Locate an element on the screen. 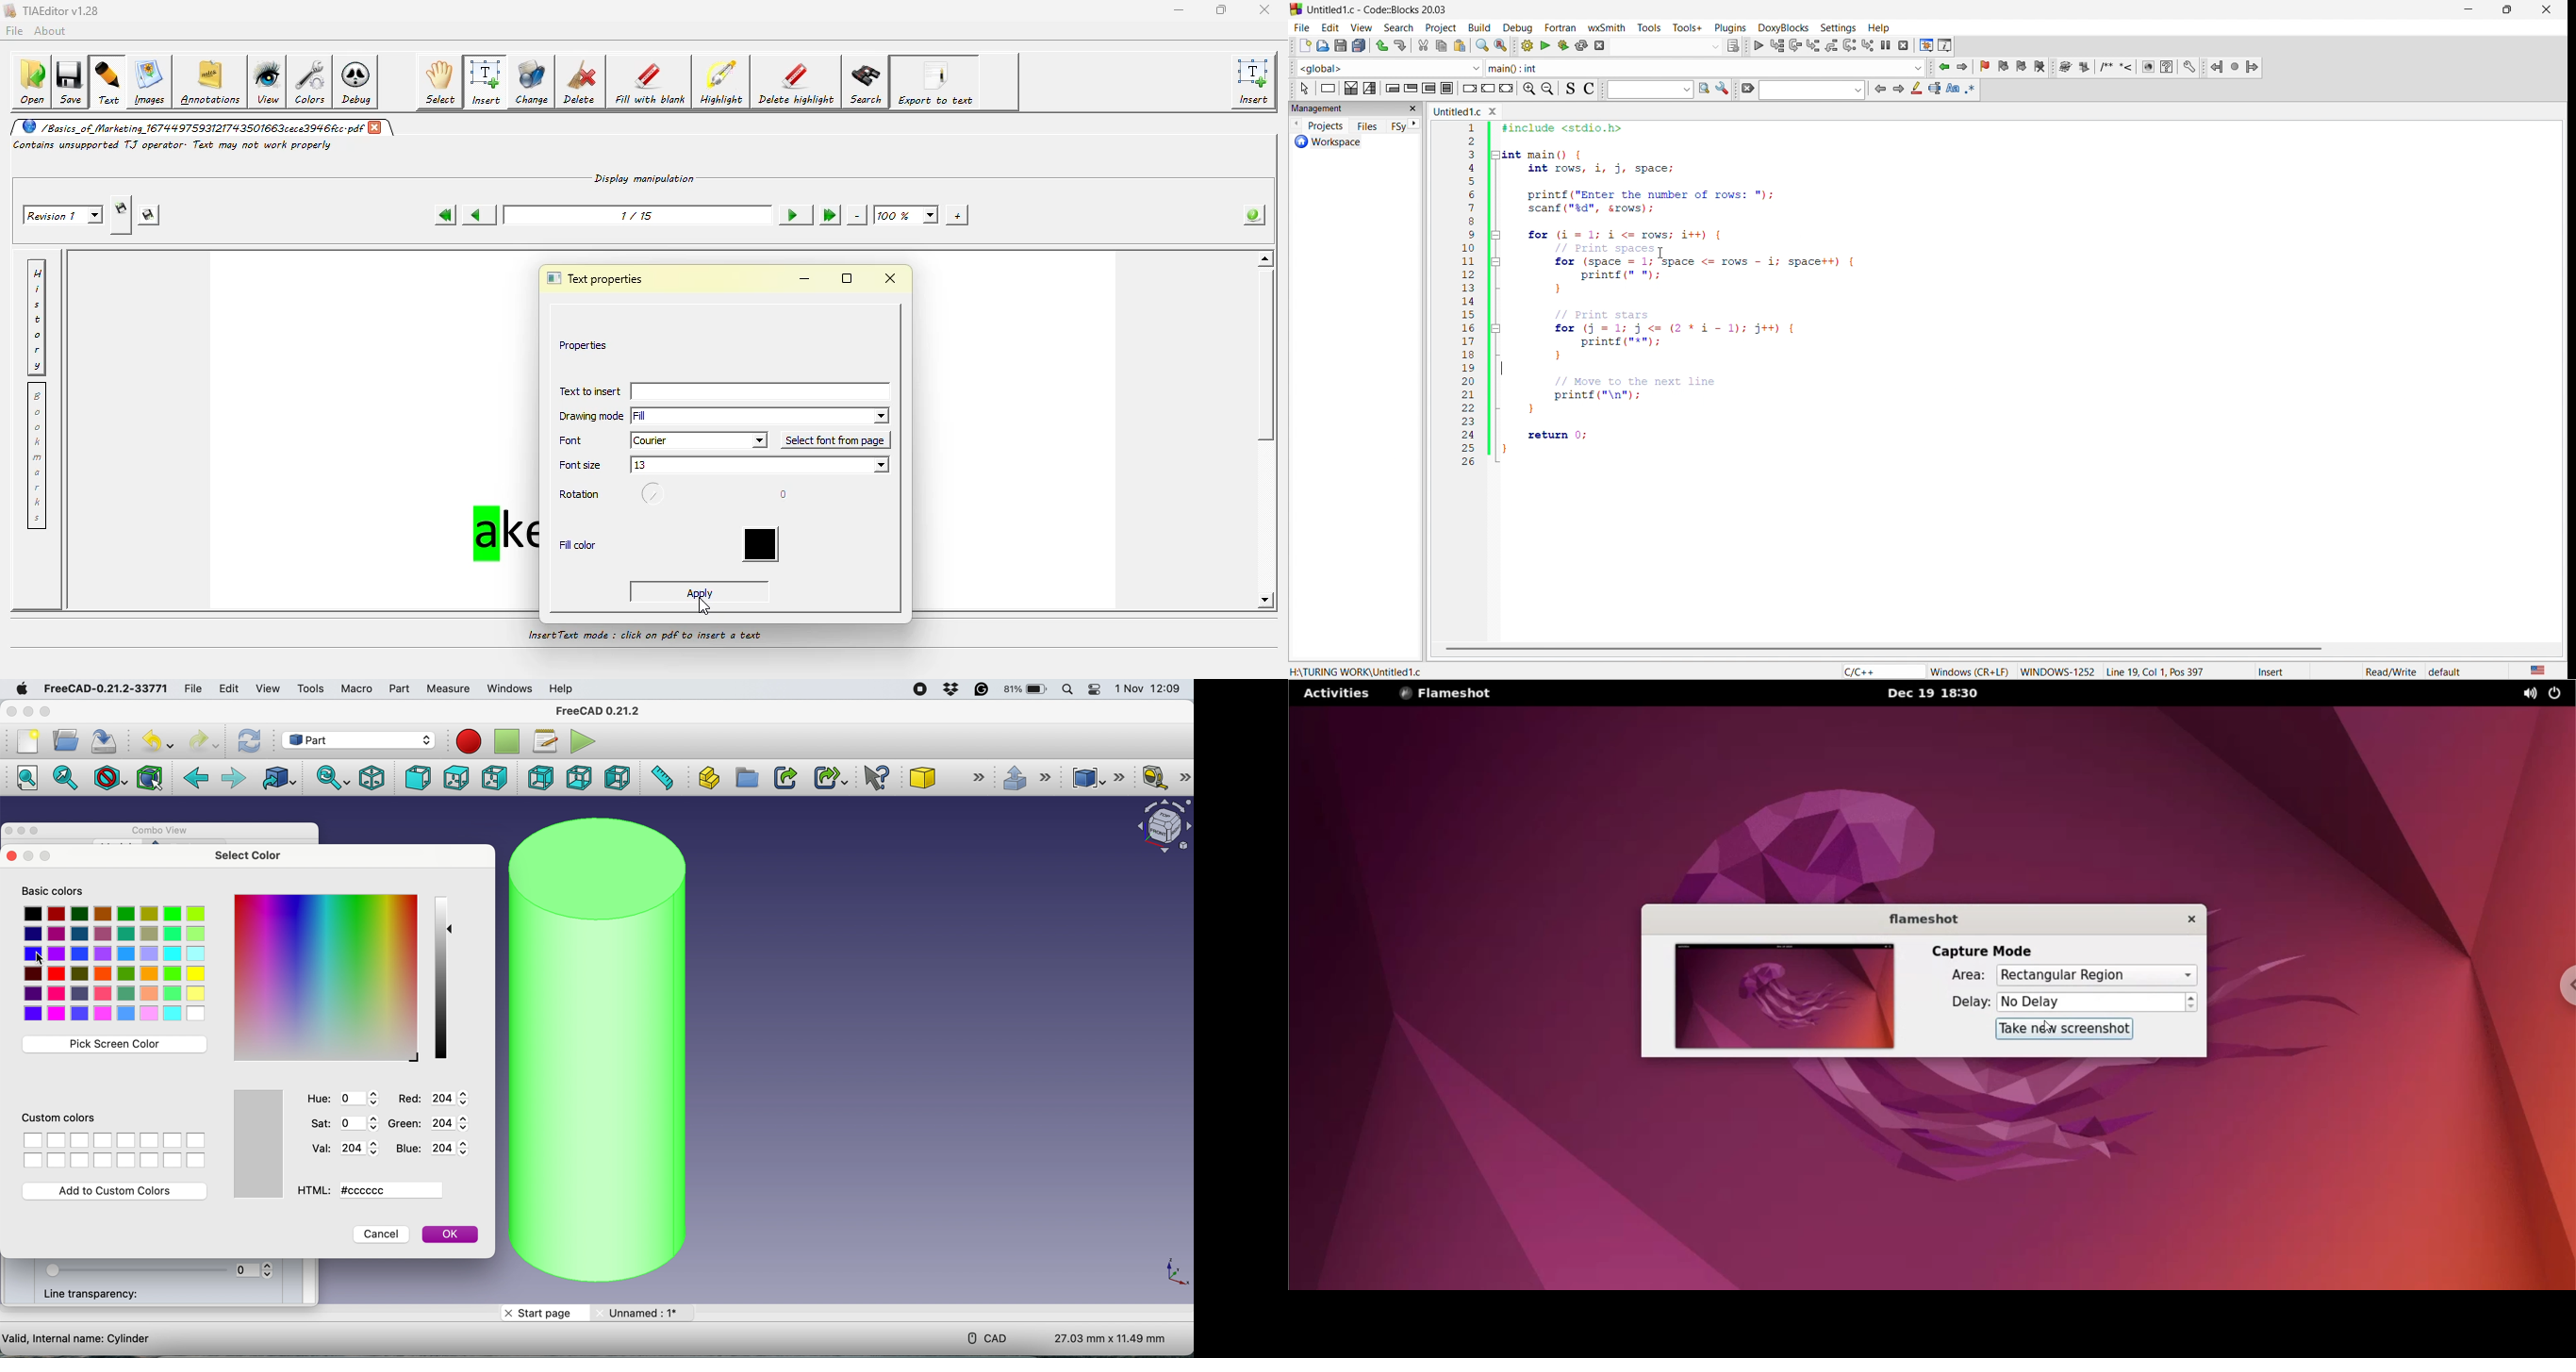  save everything is located at coordinates (1360, 45).